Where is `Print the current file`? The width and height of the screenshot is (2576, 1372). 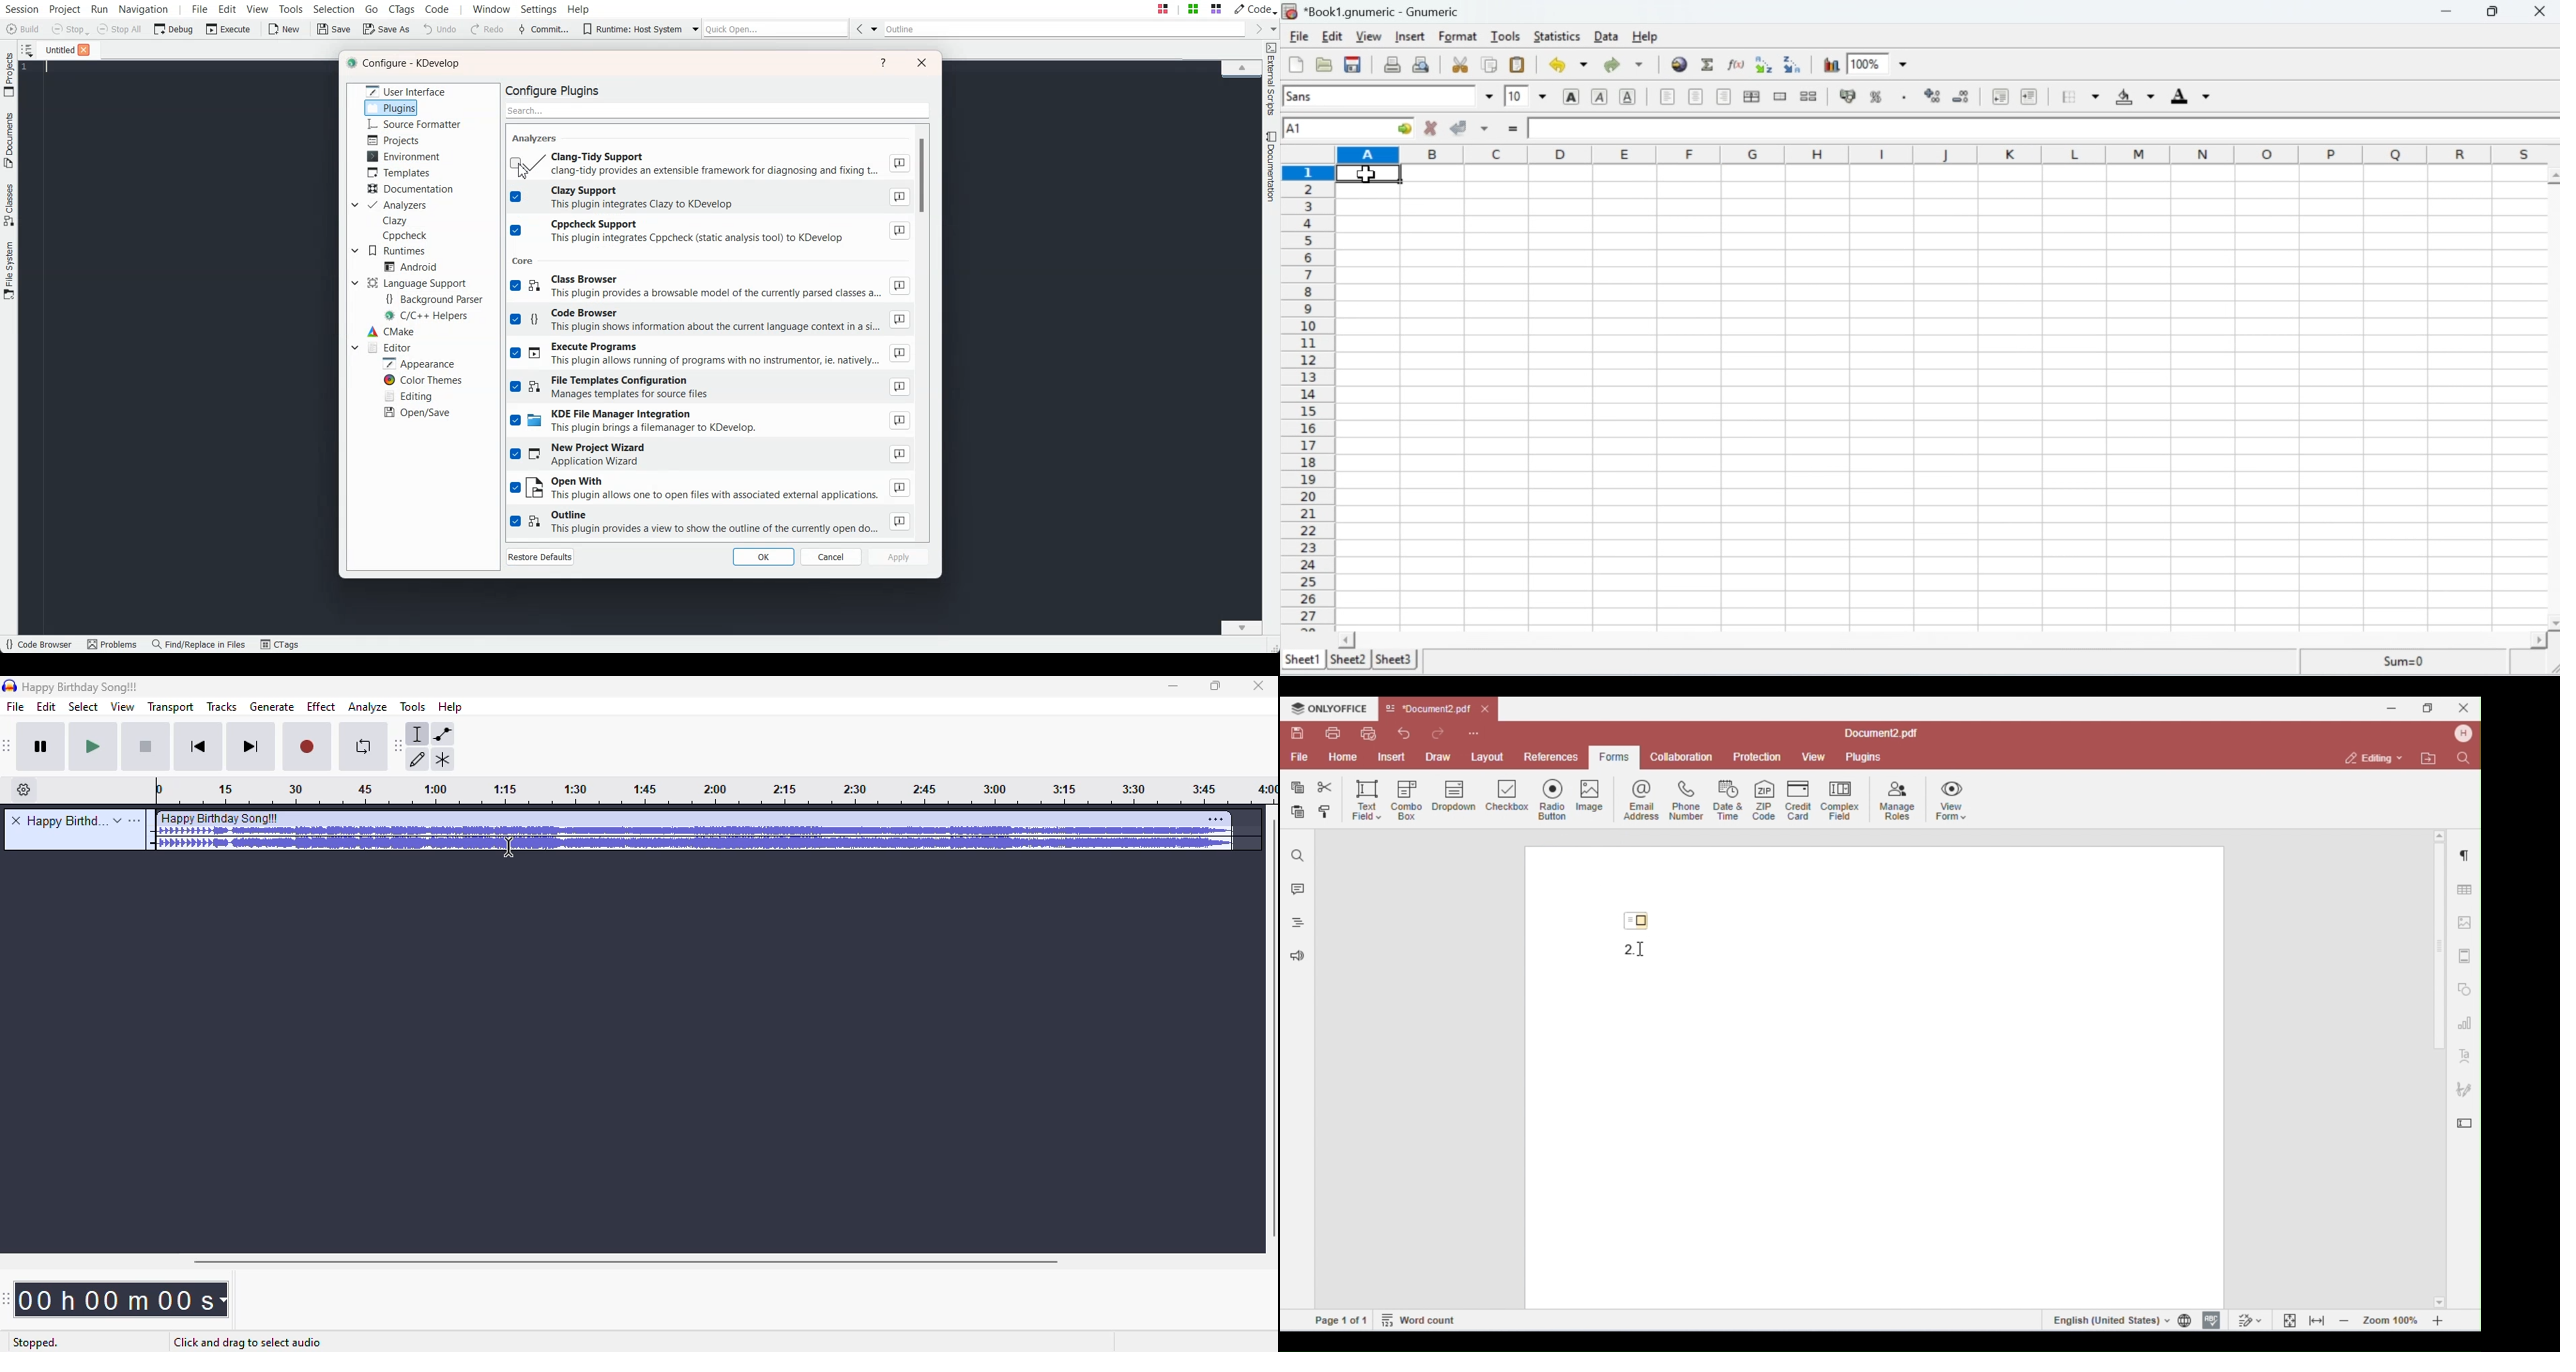 Print the current file is located at coordinates (1393, 64).